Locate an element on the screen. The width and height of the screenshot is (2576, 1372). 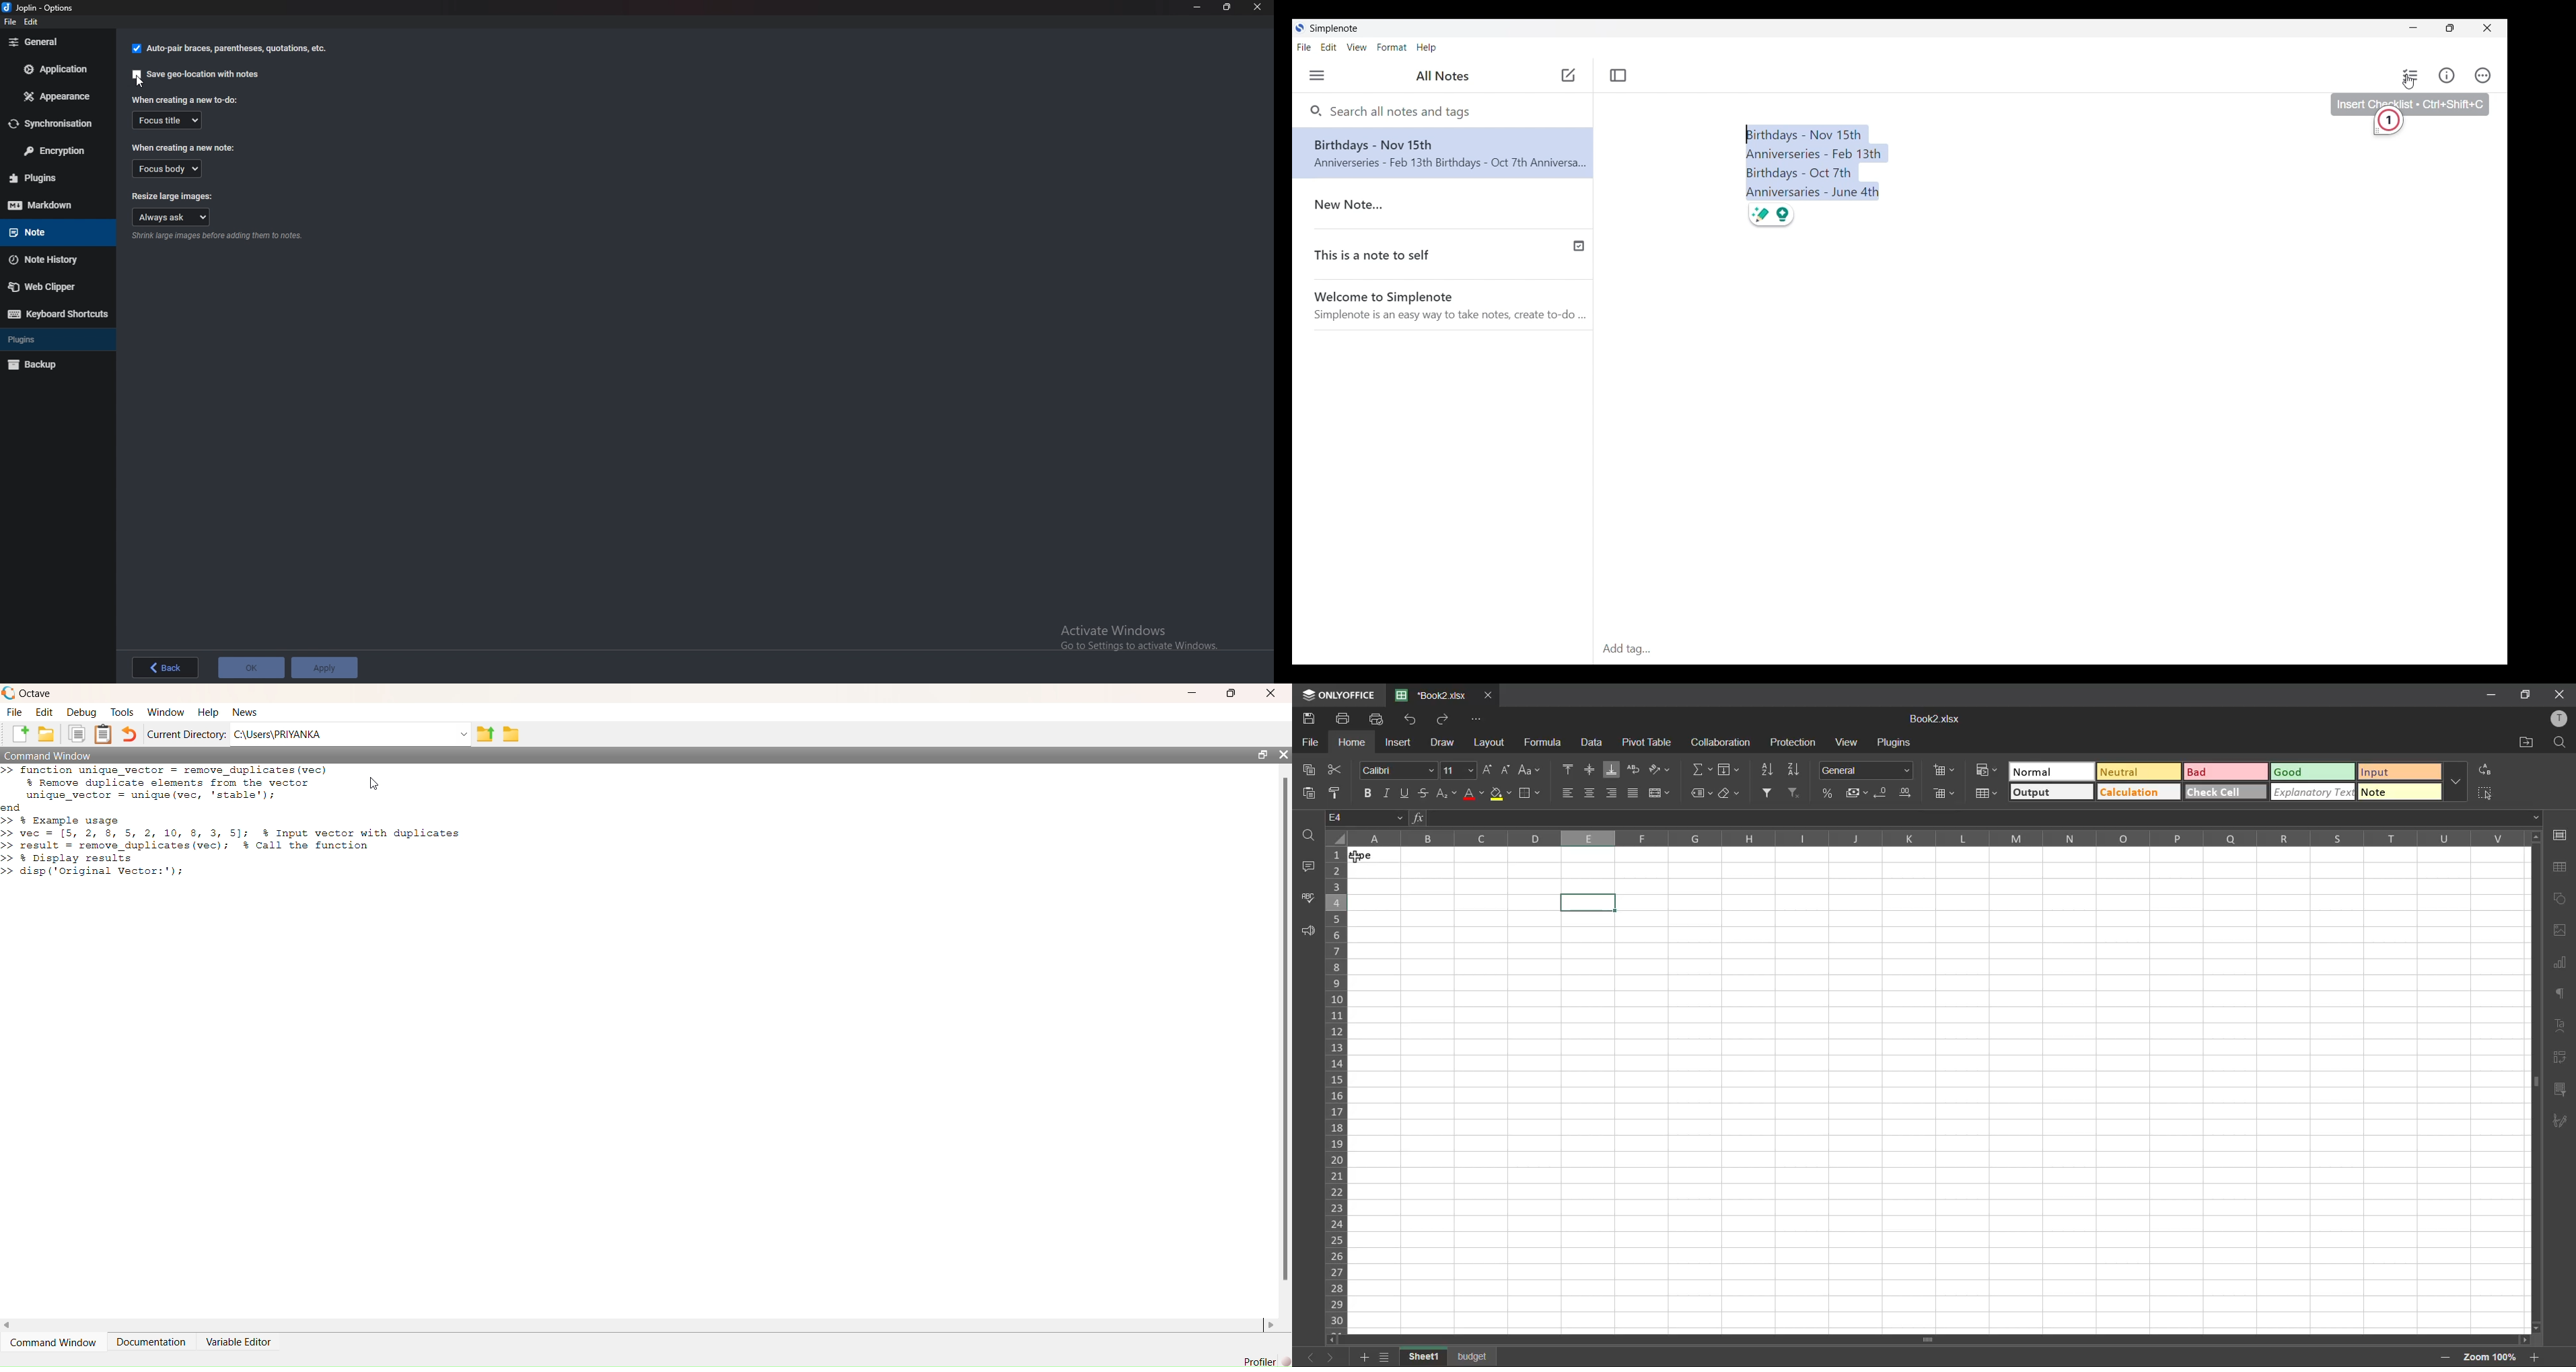
copy is located at coordinates (1307, 769).